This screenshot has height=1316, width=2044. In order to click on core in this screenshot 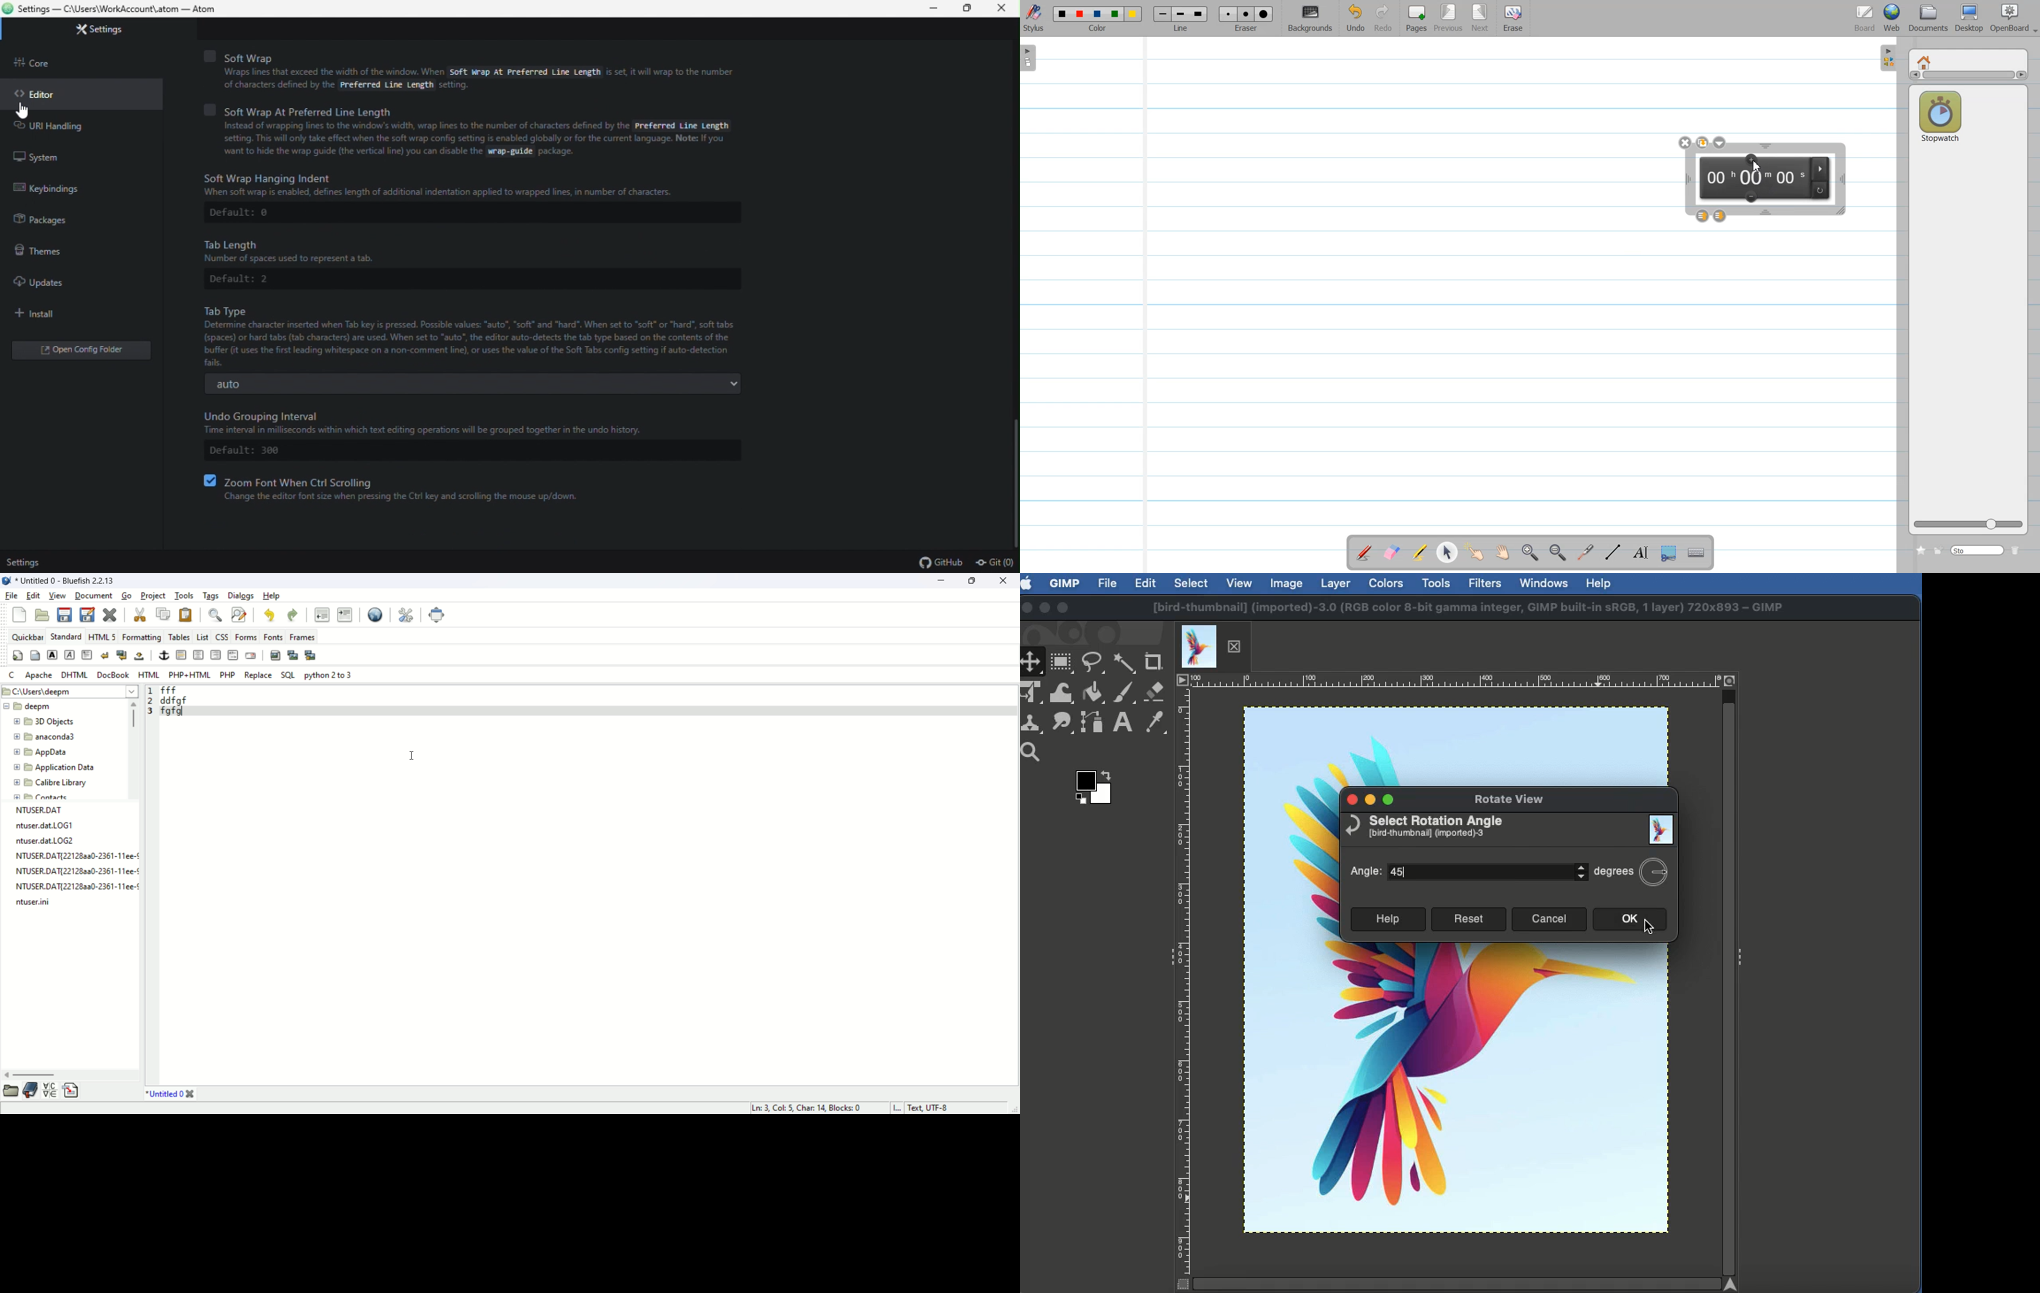, I will do `click(41, 67)`.